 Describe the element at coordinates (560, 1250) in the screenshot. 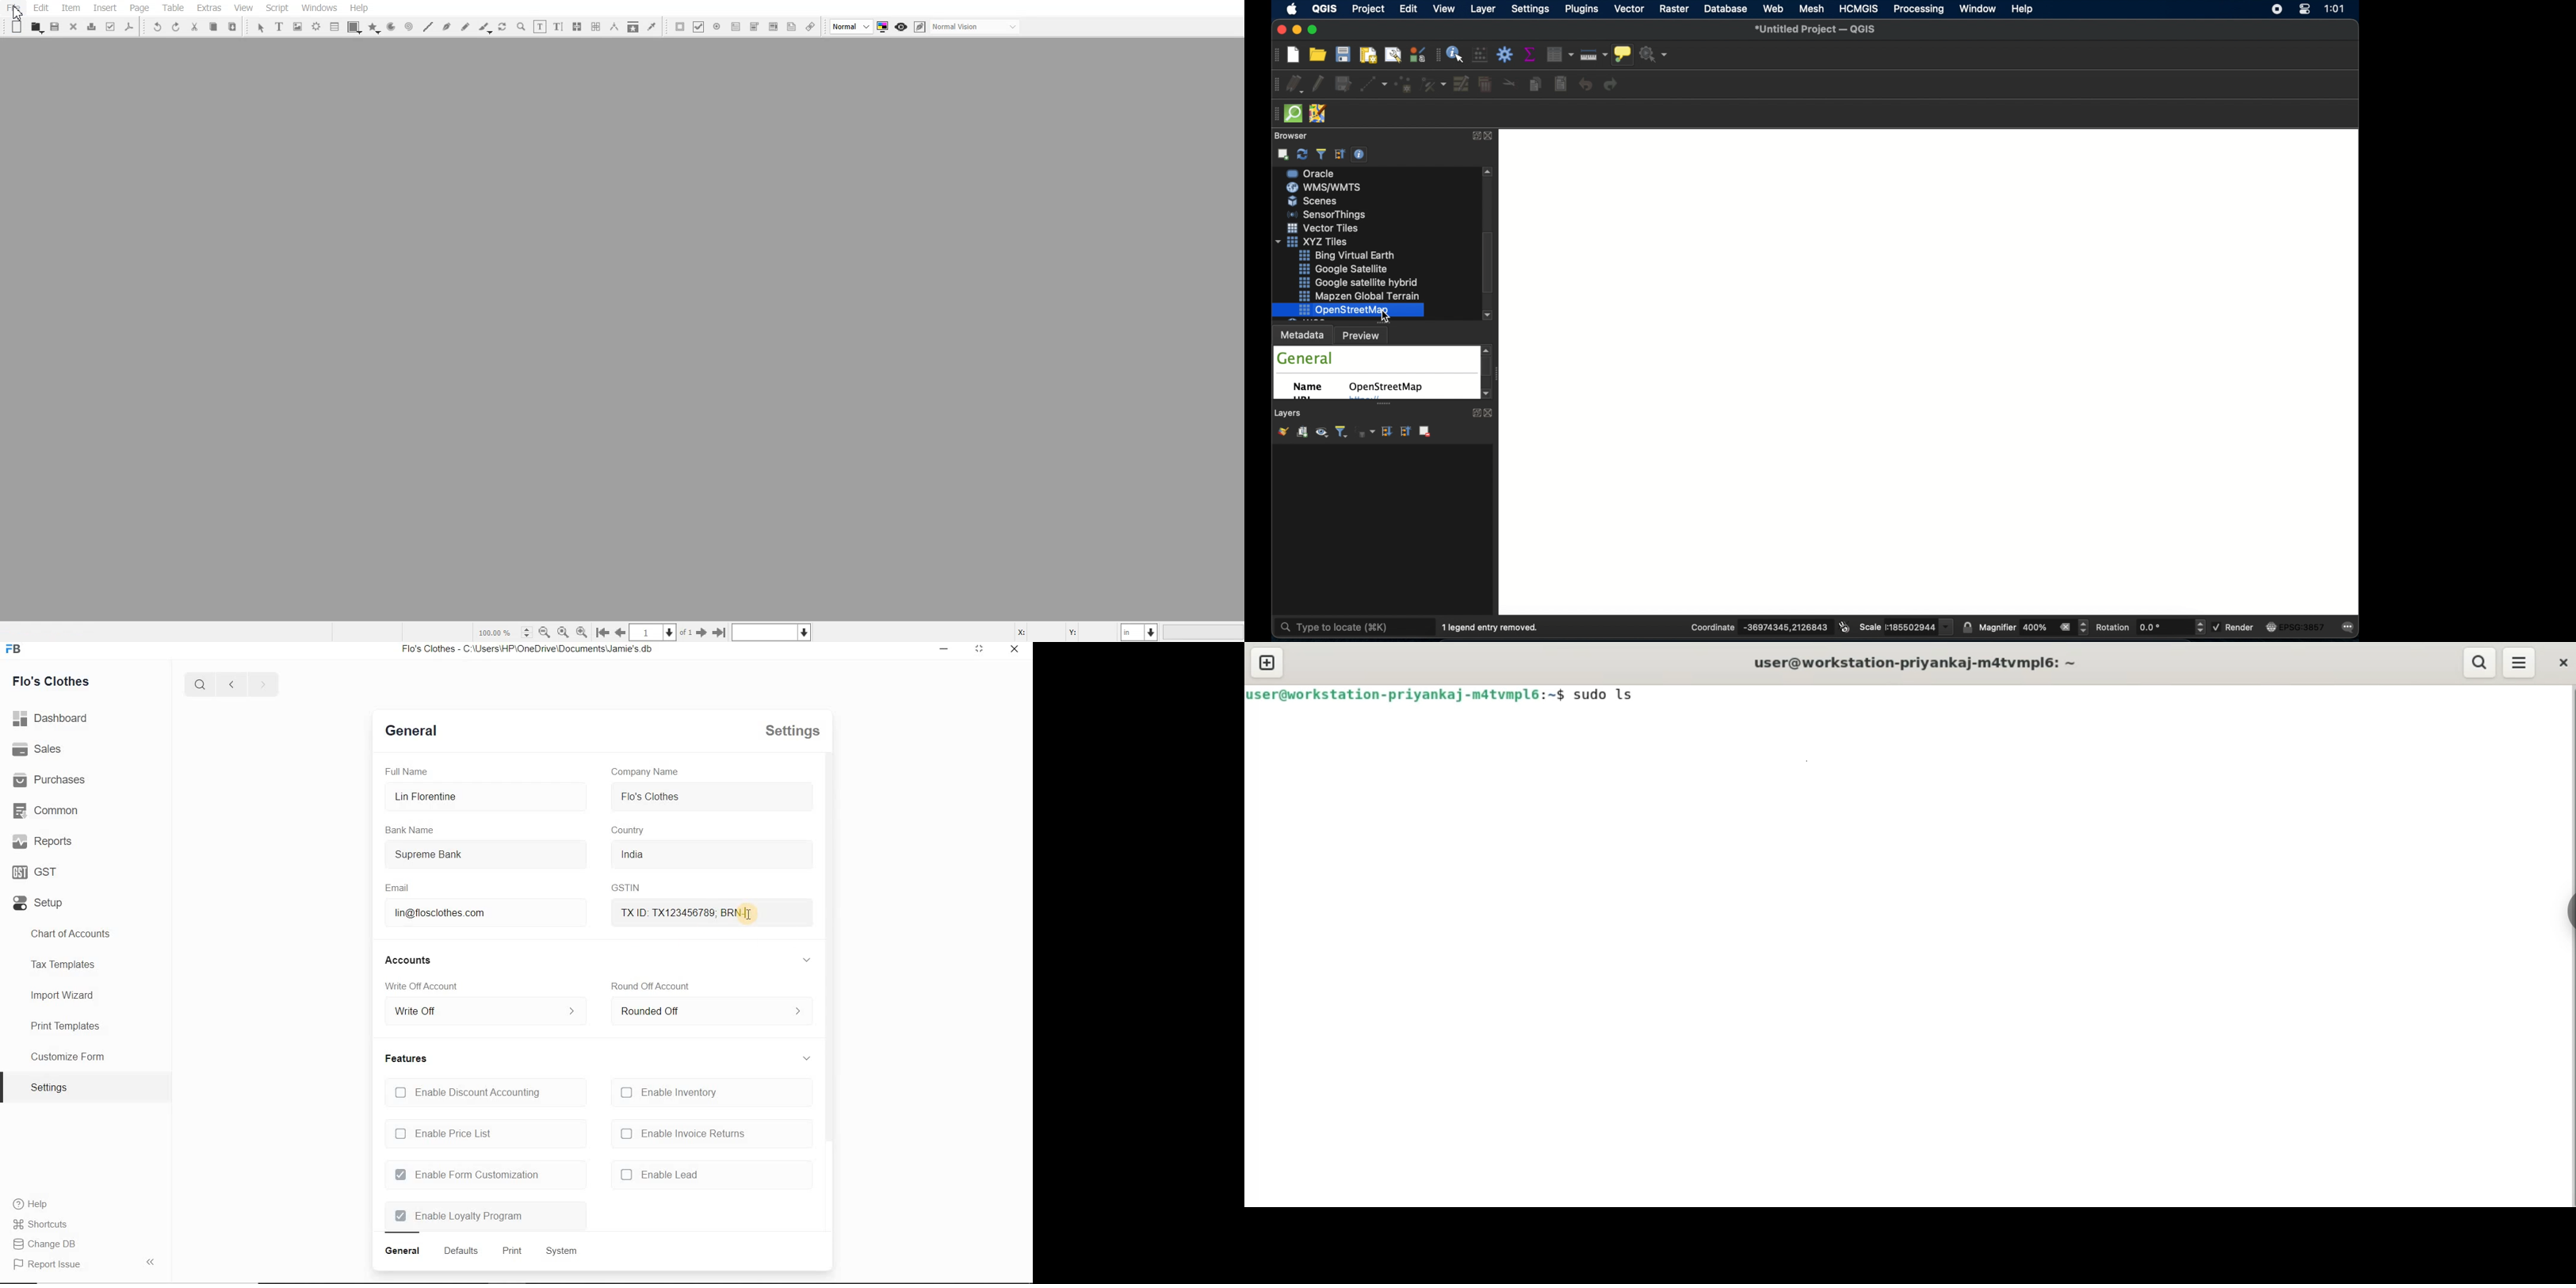

I see `system` at that location.